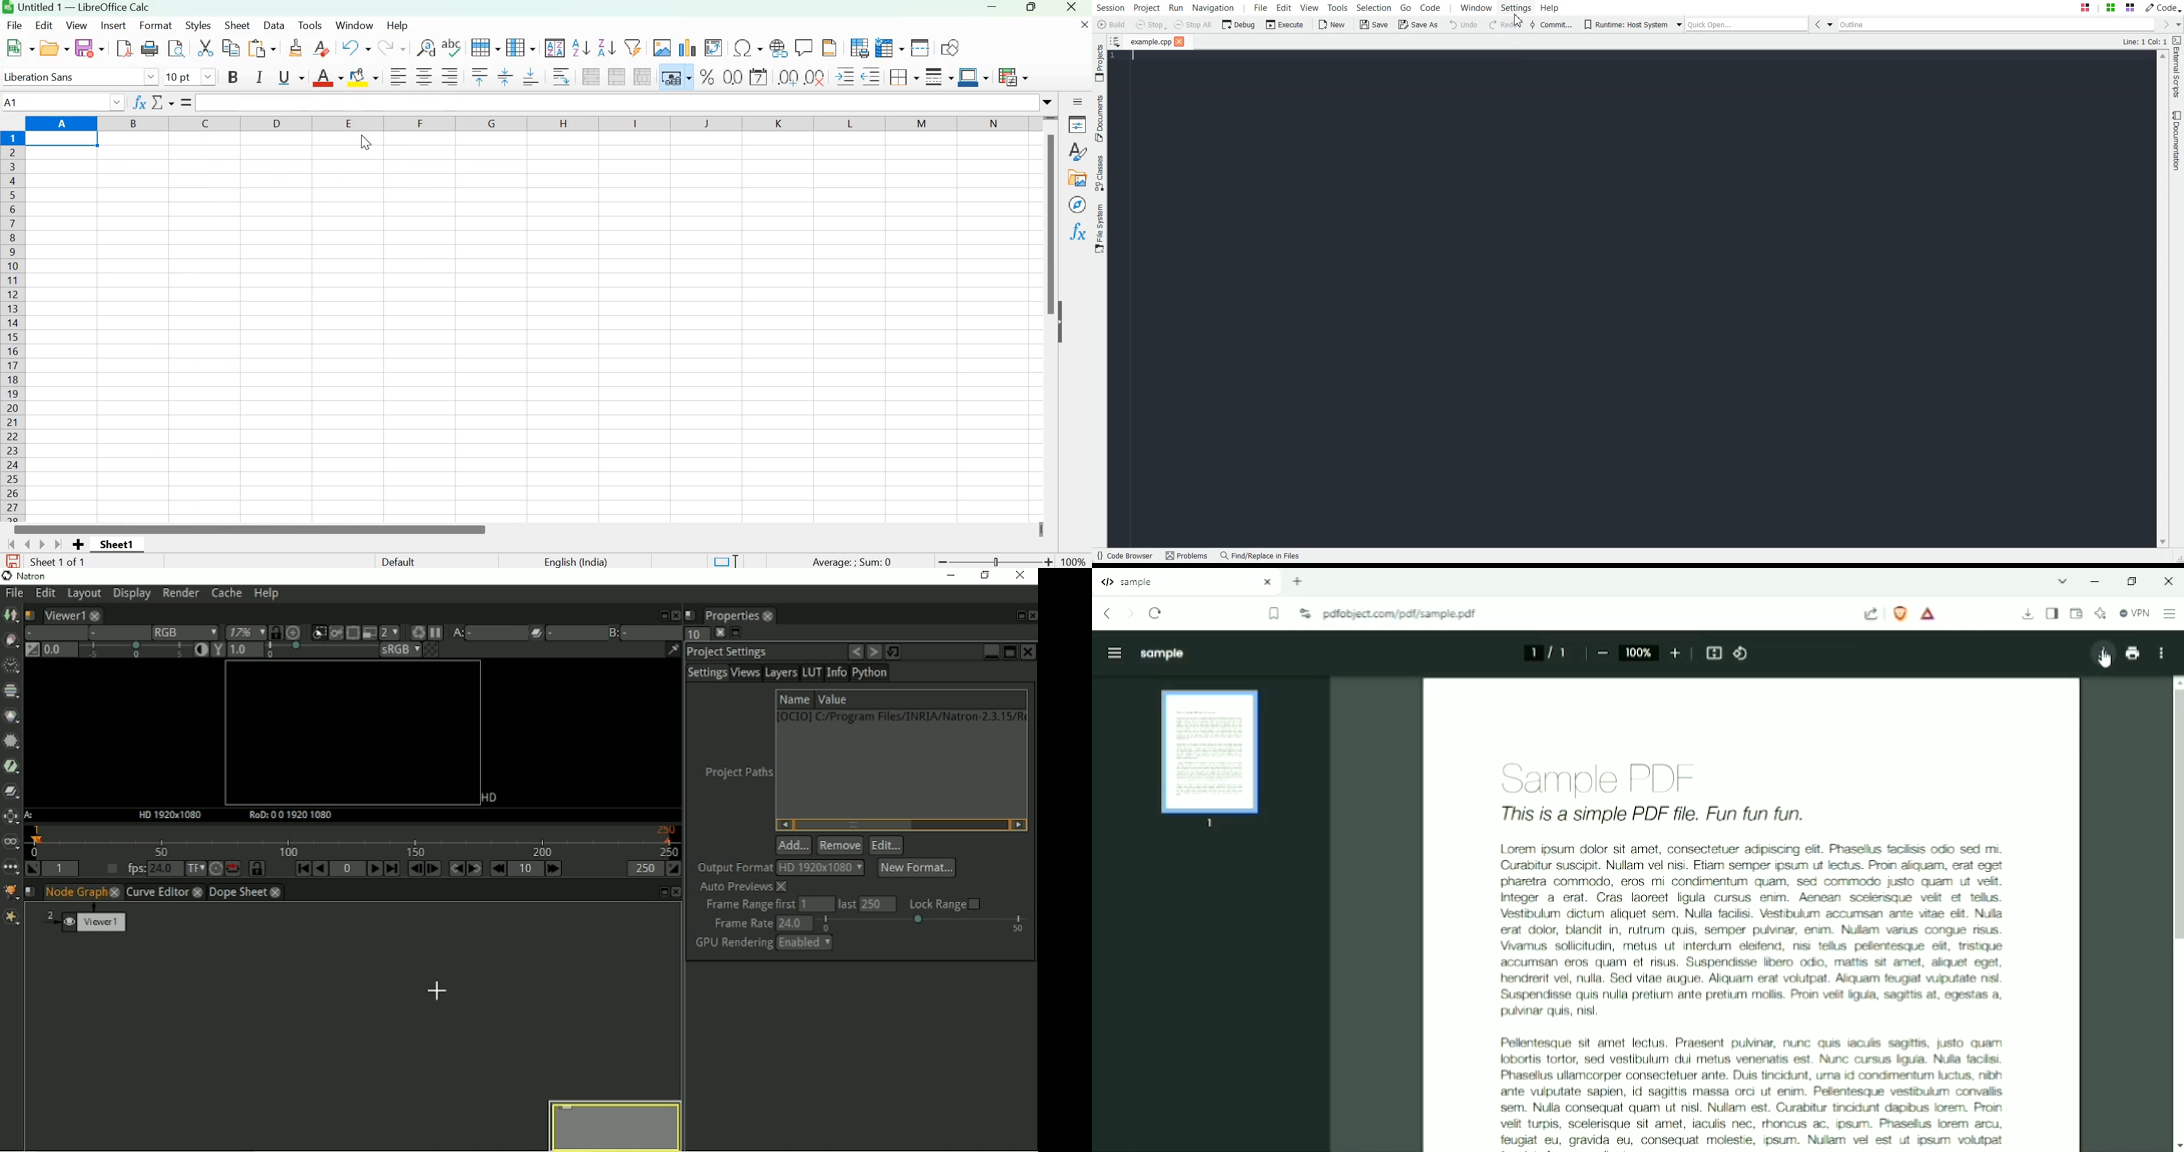 The image size is (2184, 1176). I want to click on Wrap text, so click(560, 77).